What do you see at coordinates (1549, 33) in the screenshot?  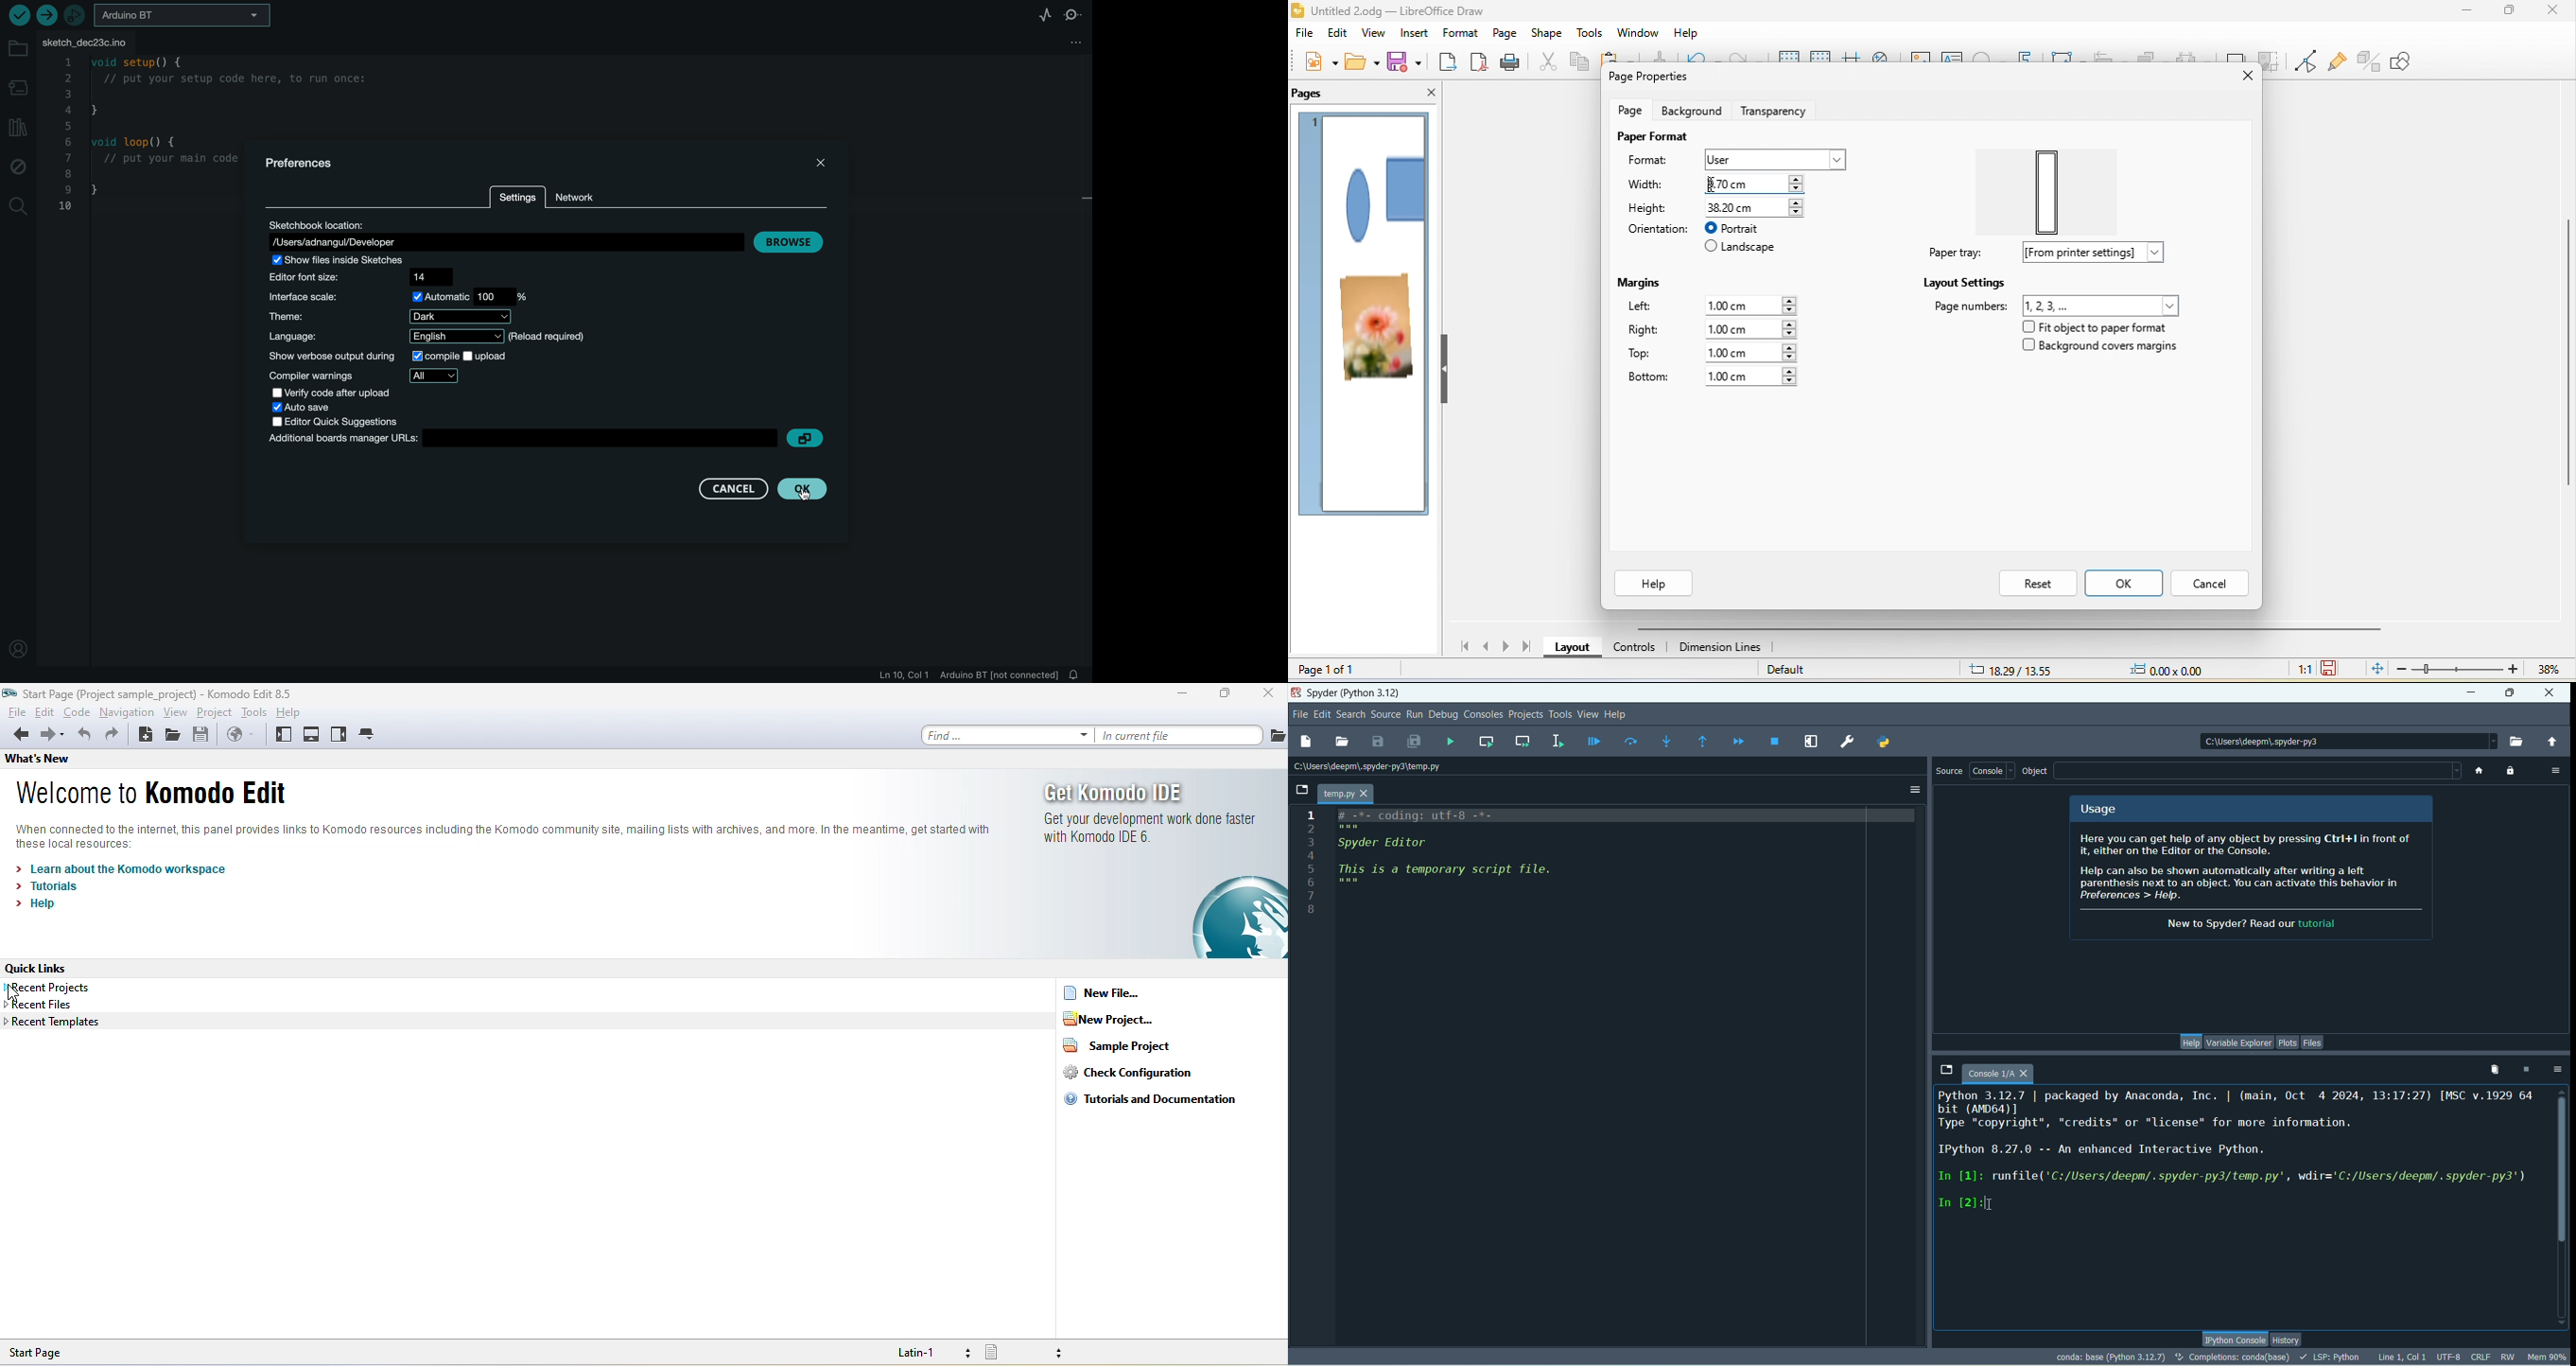 I see `shape` at bounding box center [1549, 33].